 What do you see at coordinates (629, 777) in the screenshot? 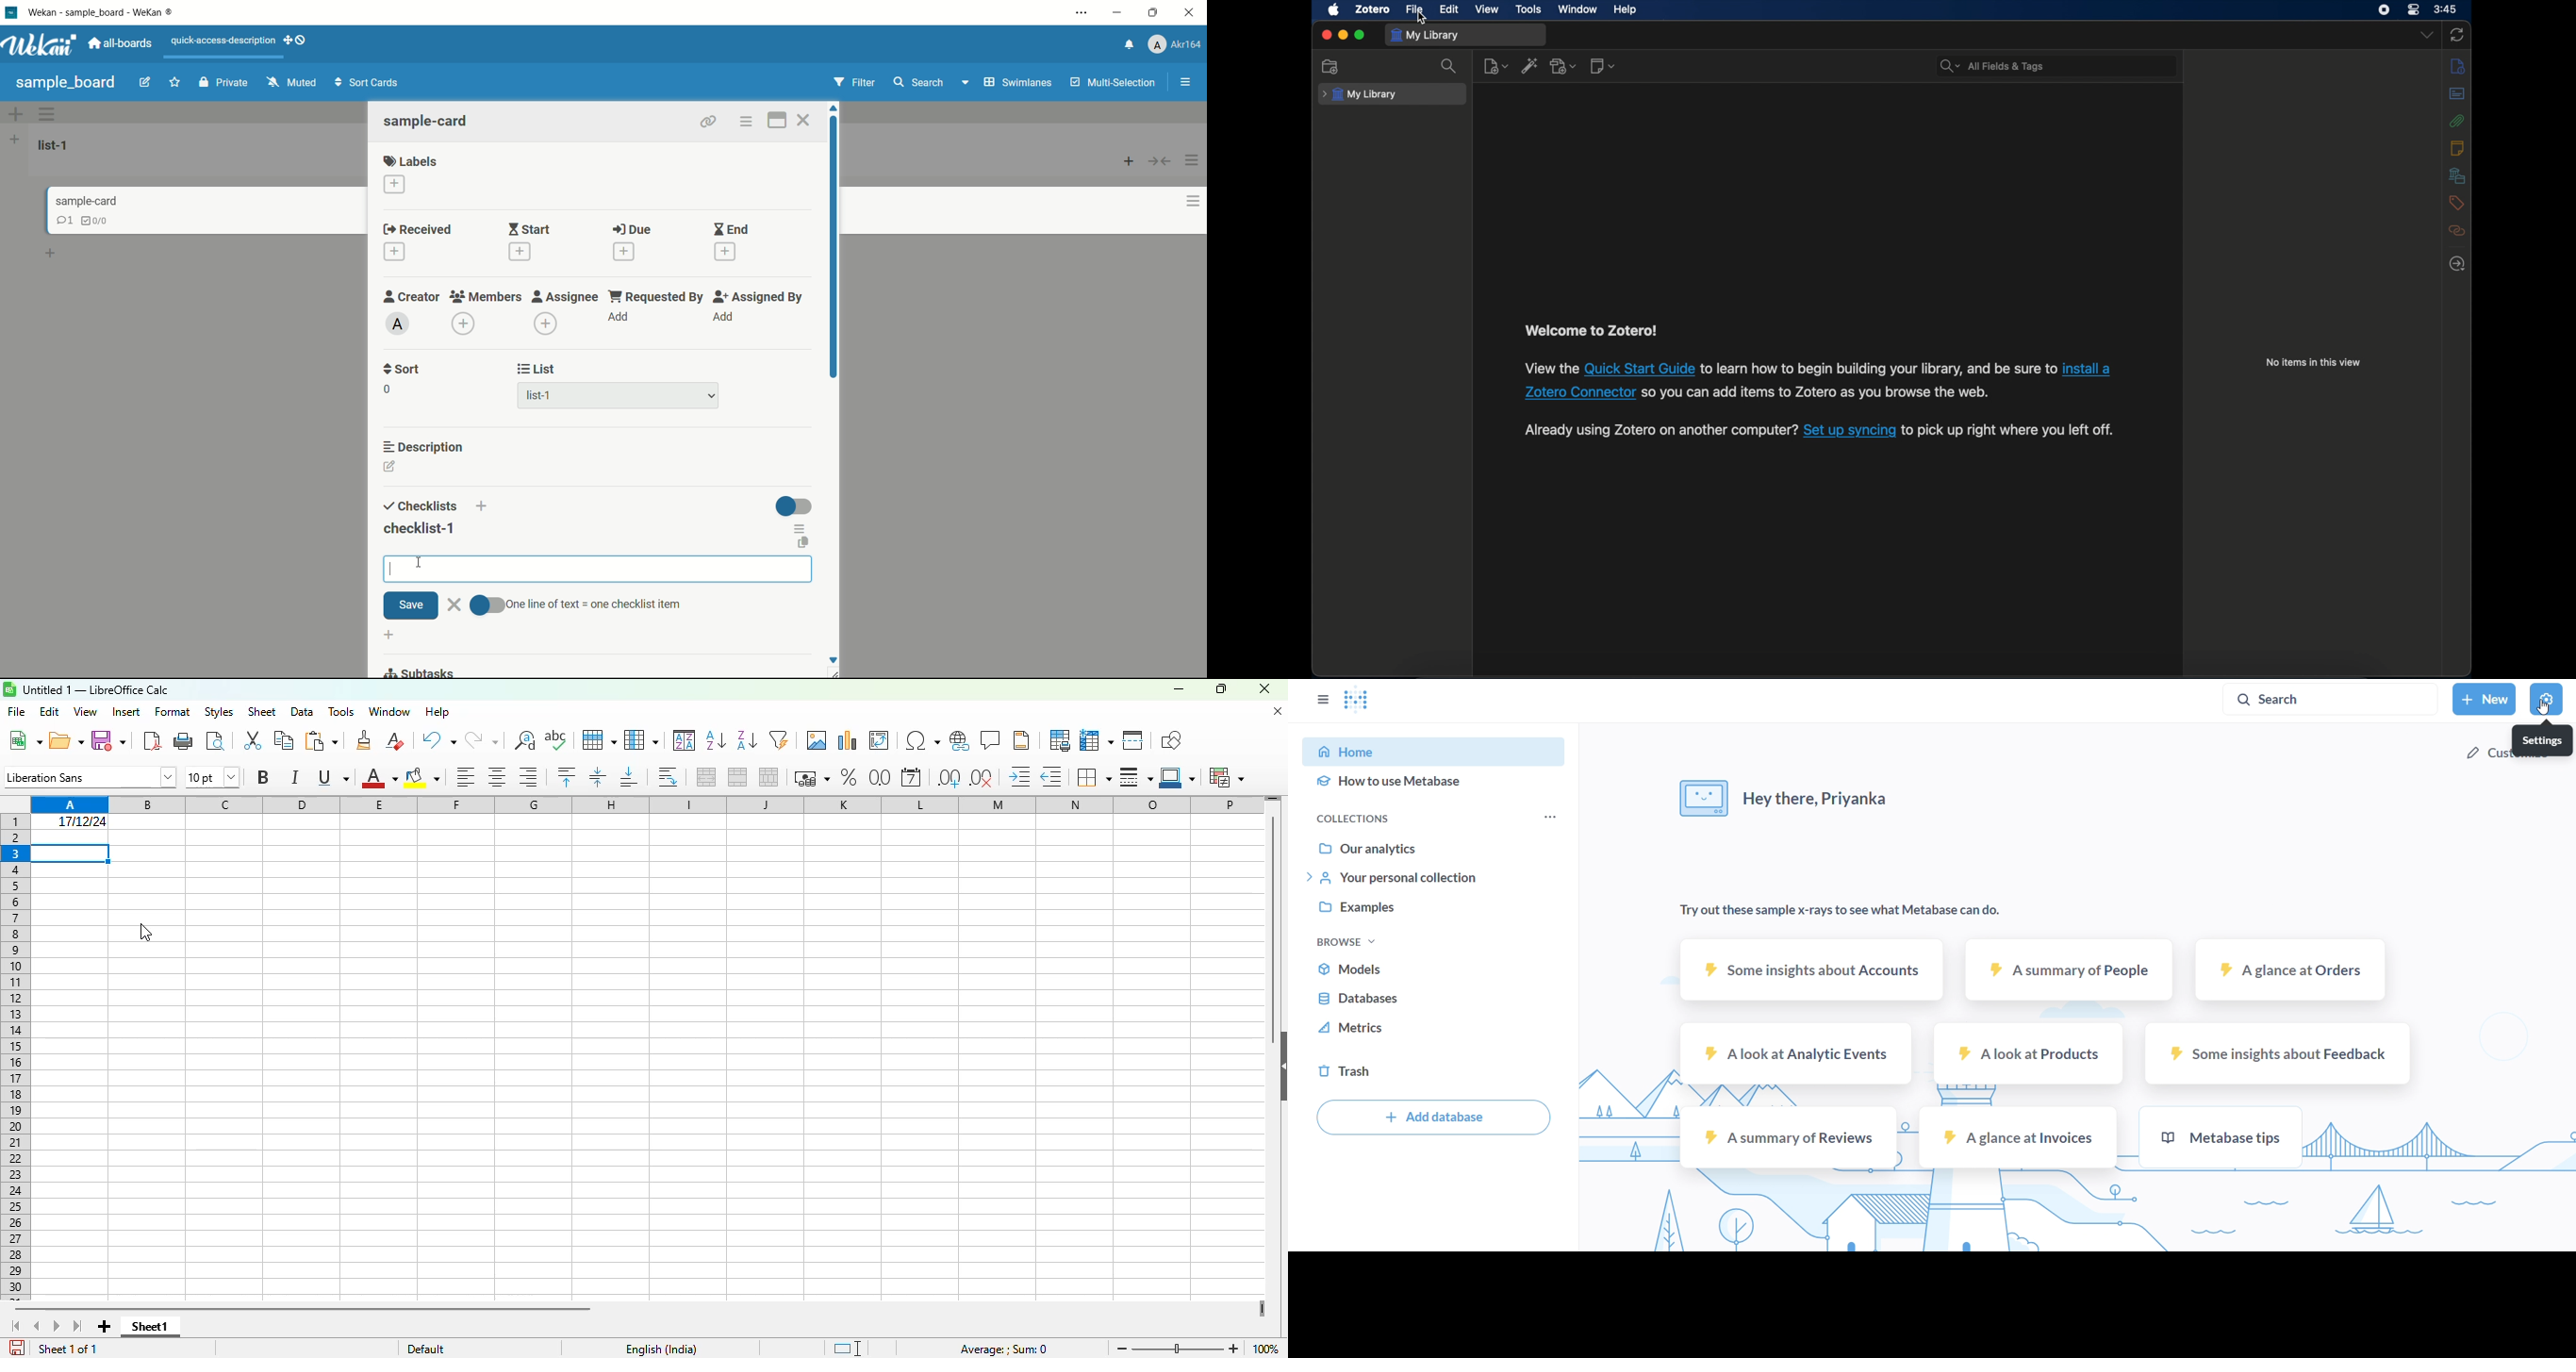
I see `align bottom` at bounding box center [629, 777].